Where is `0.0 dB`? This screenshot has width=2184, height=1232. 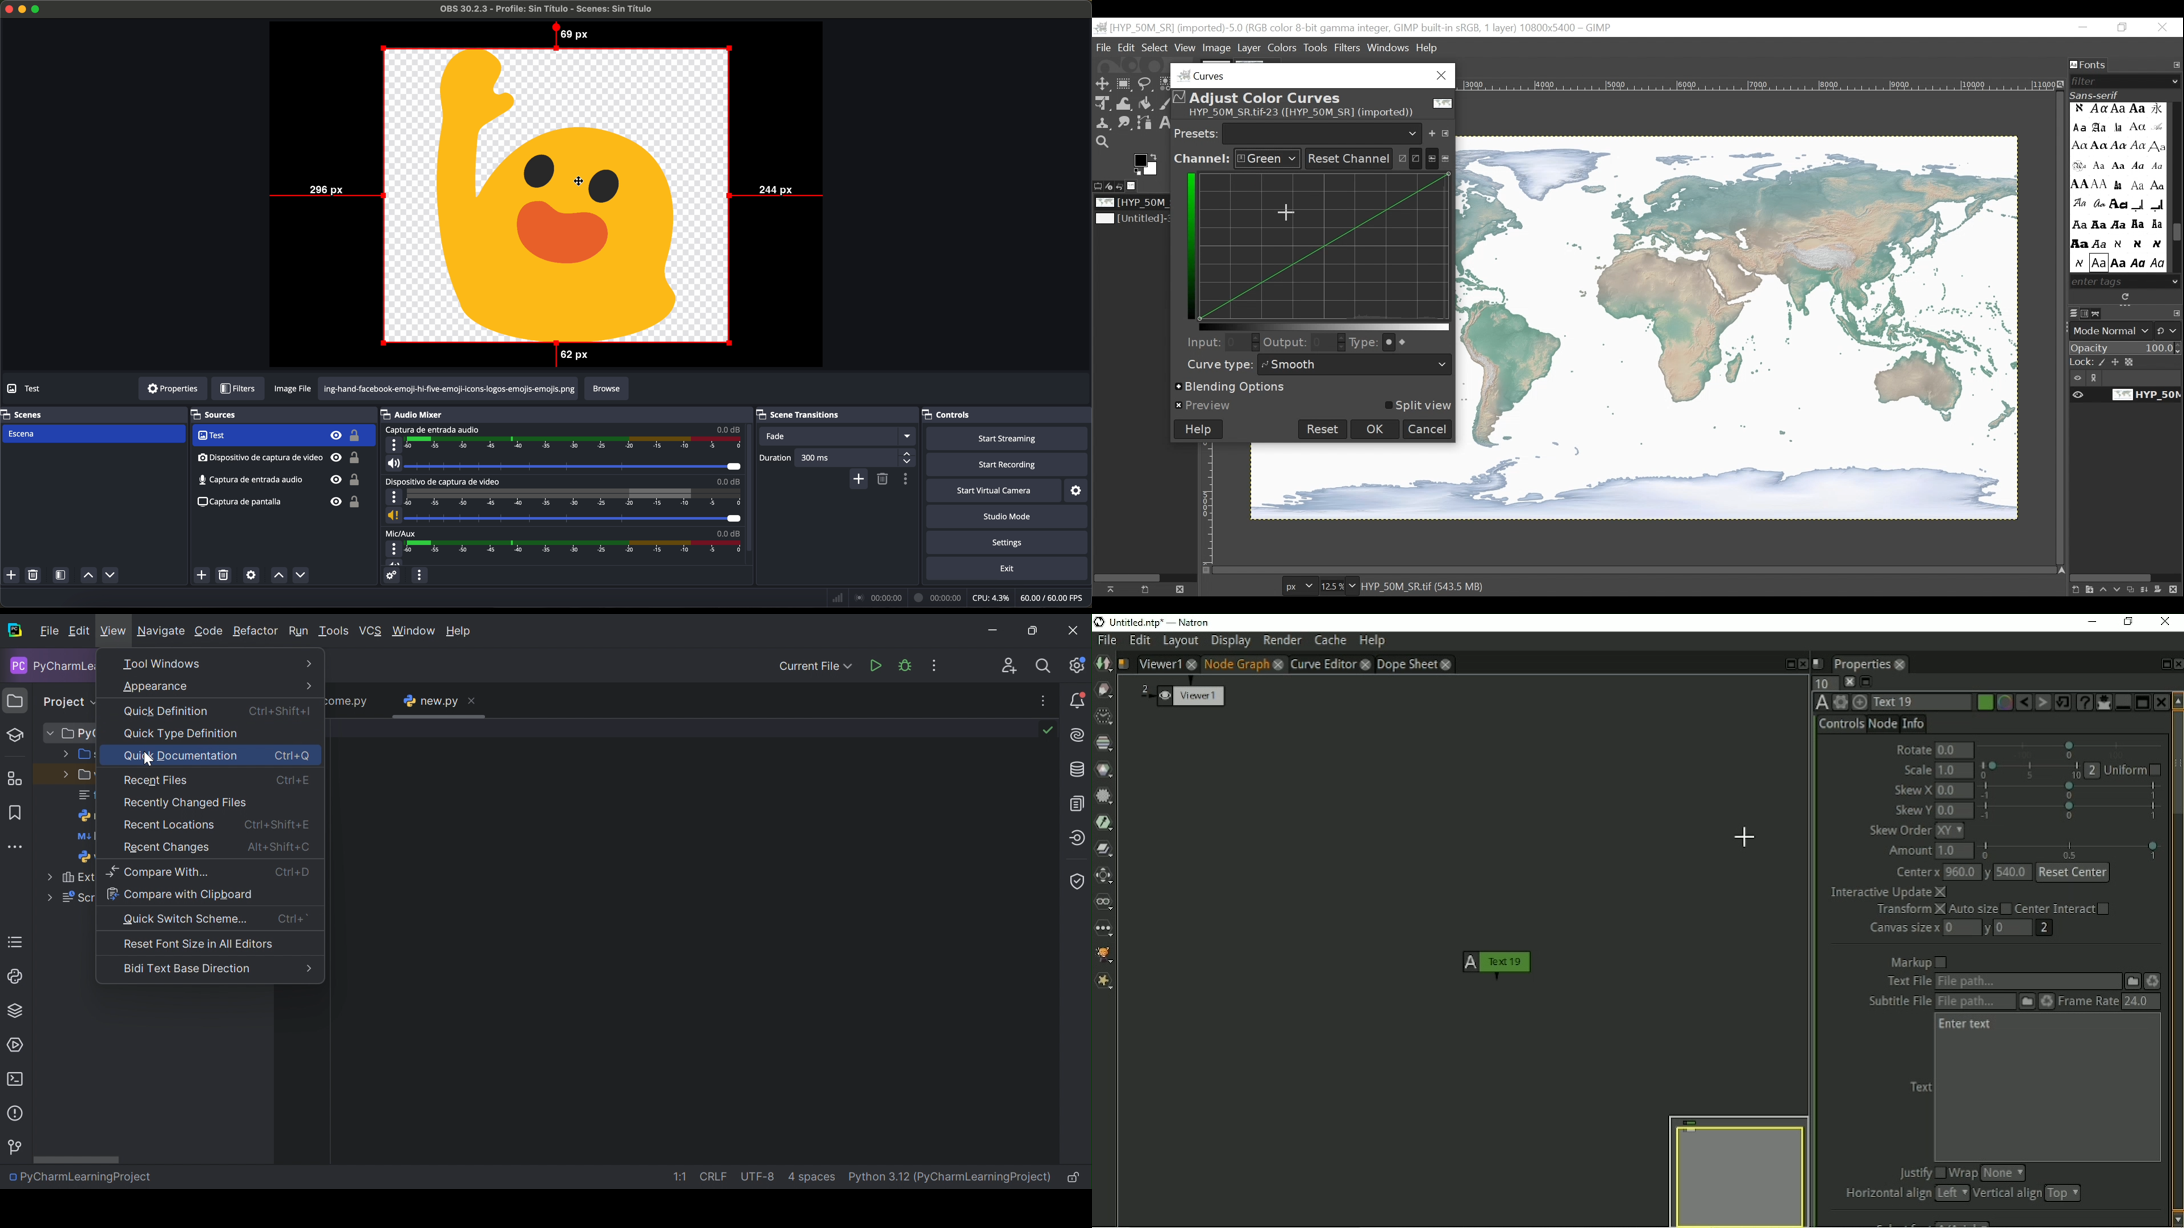 0.0 dB is located at coordinates (728, 532).